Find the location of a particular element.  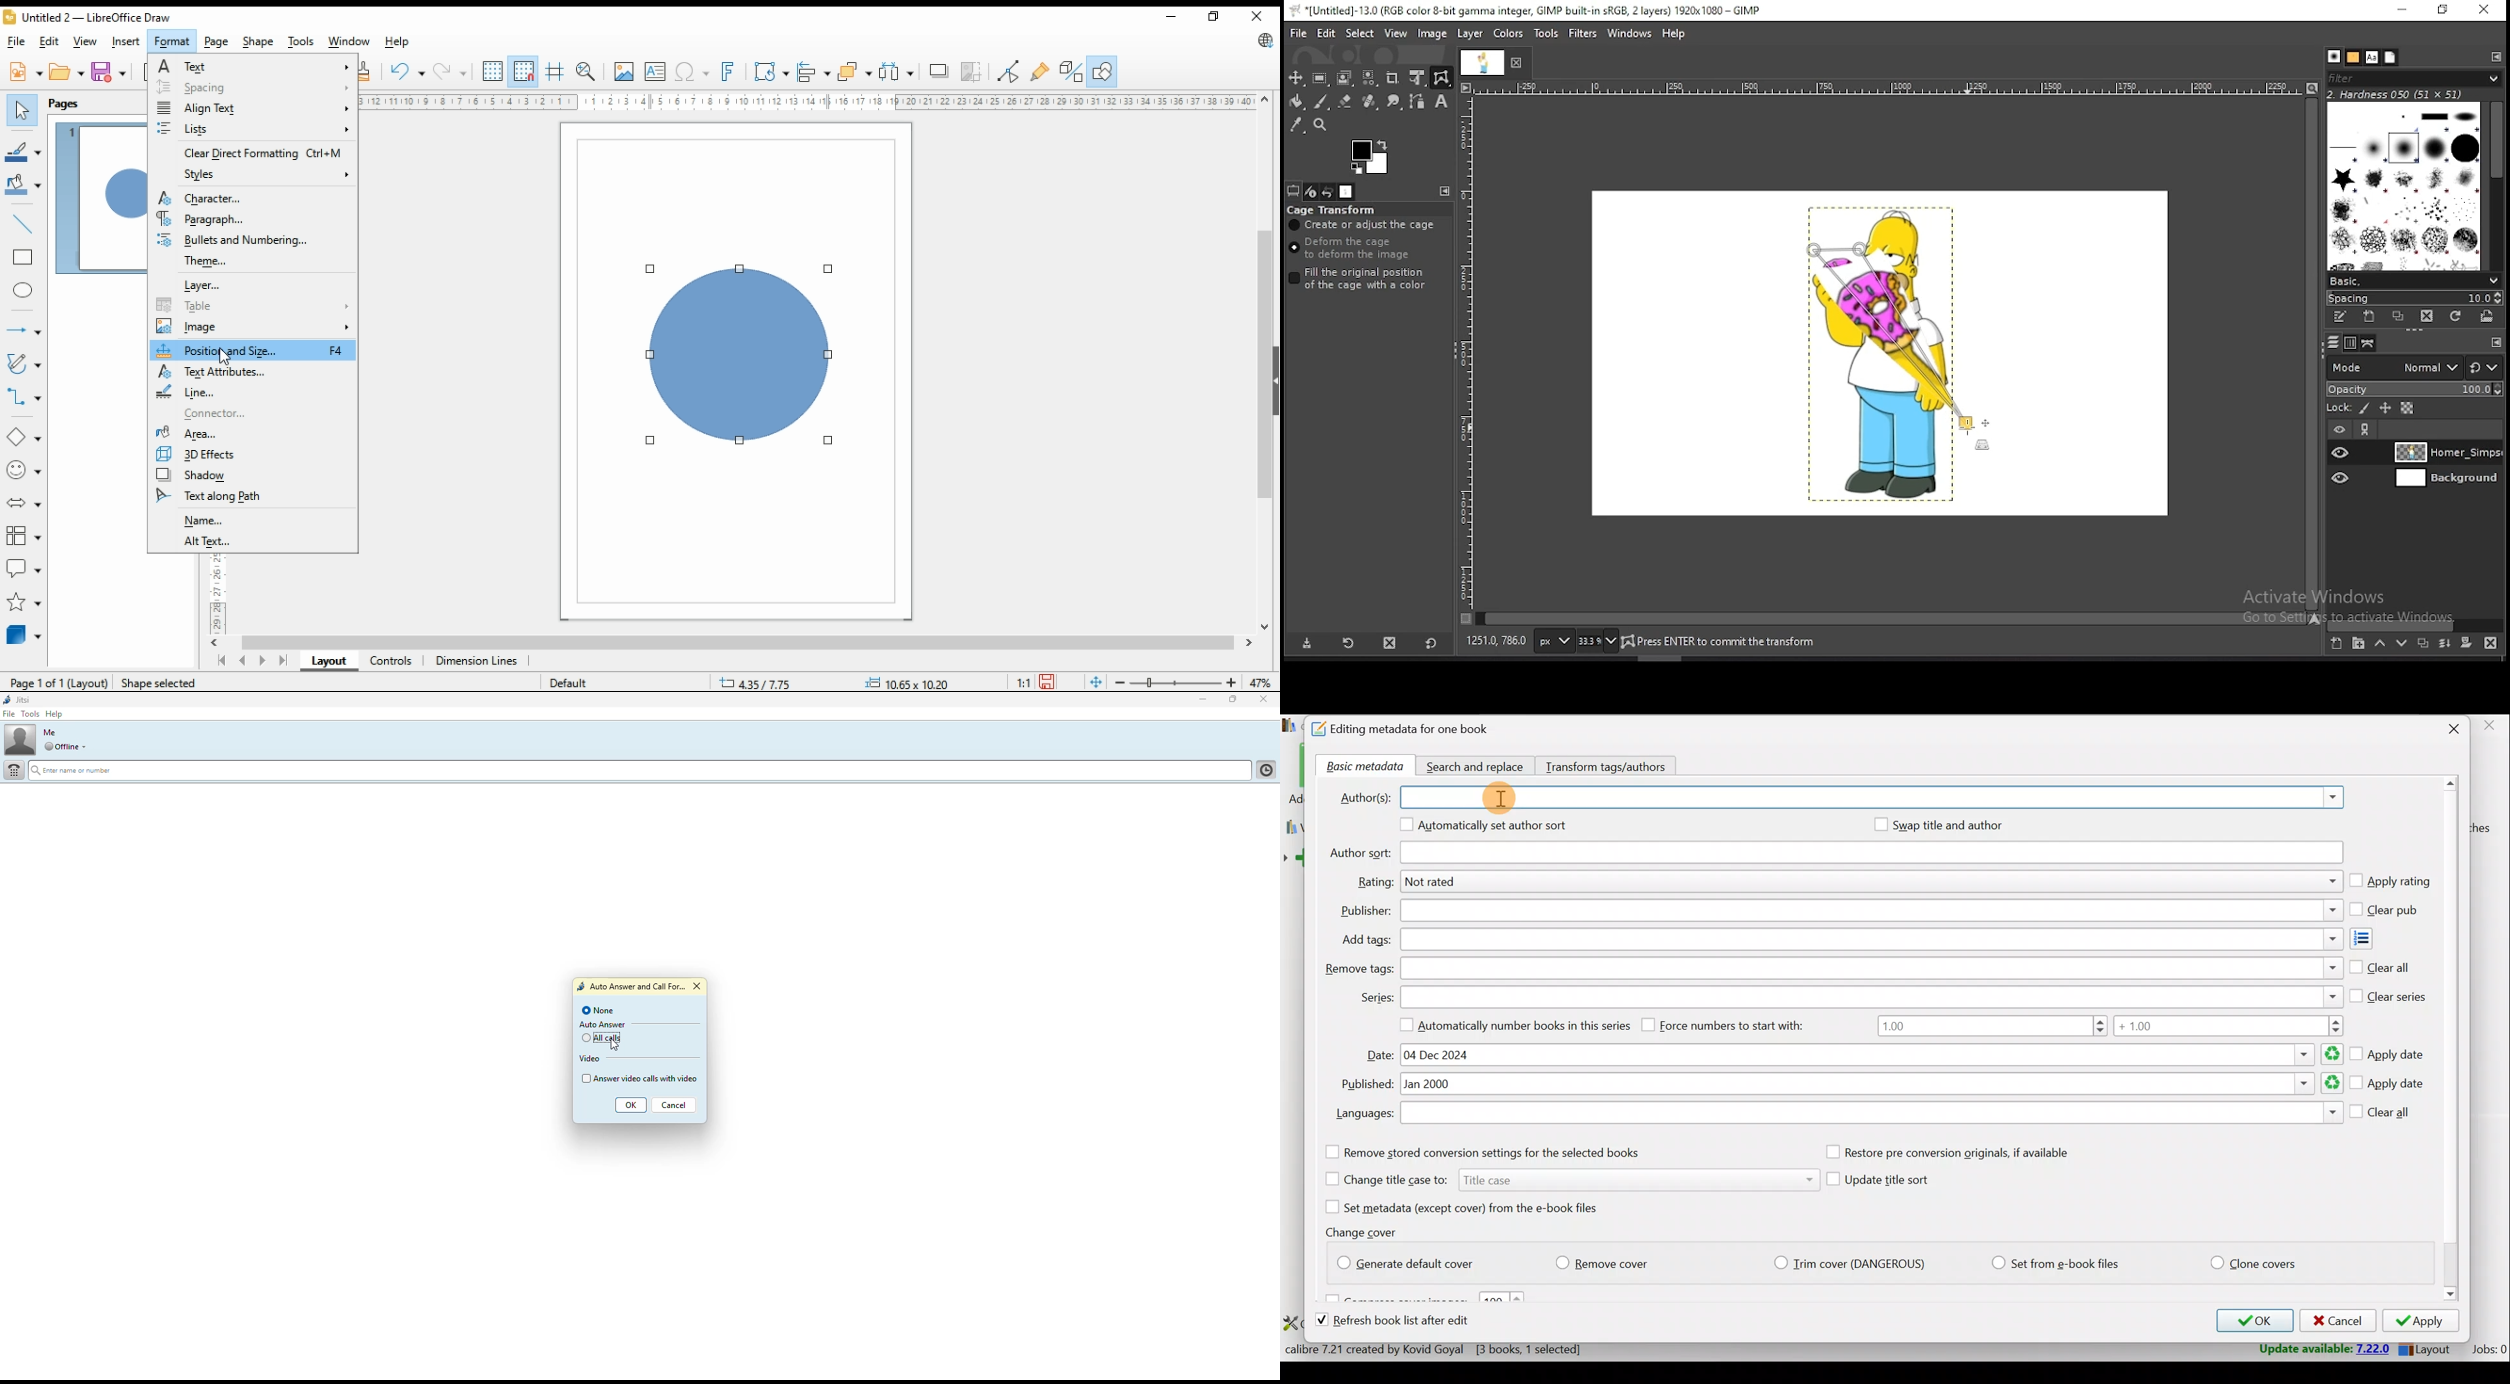

Series: is located at coordinates (1376, 998).